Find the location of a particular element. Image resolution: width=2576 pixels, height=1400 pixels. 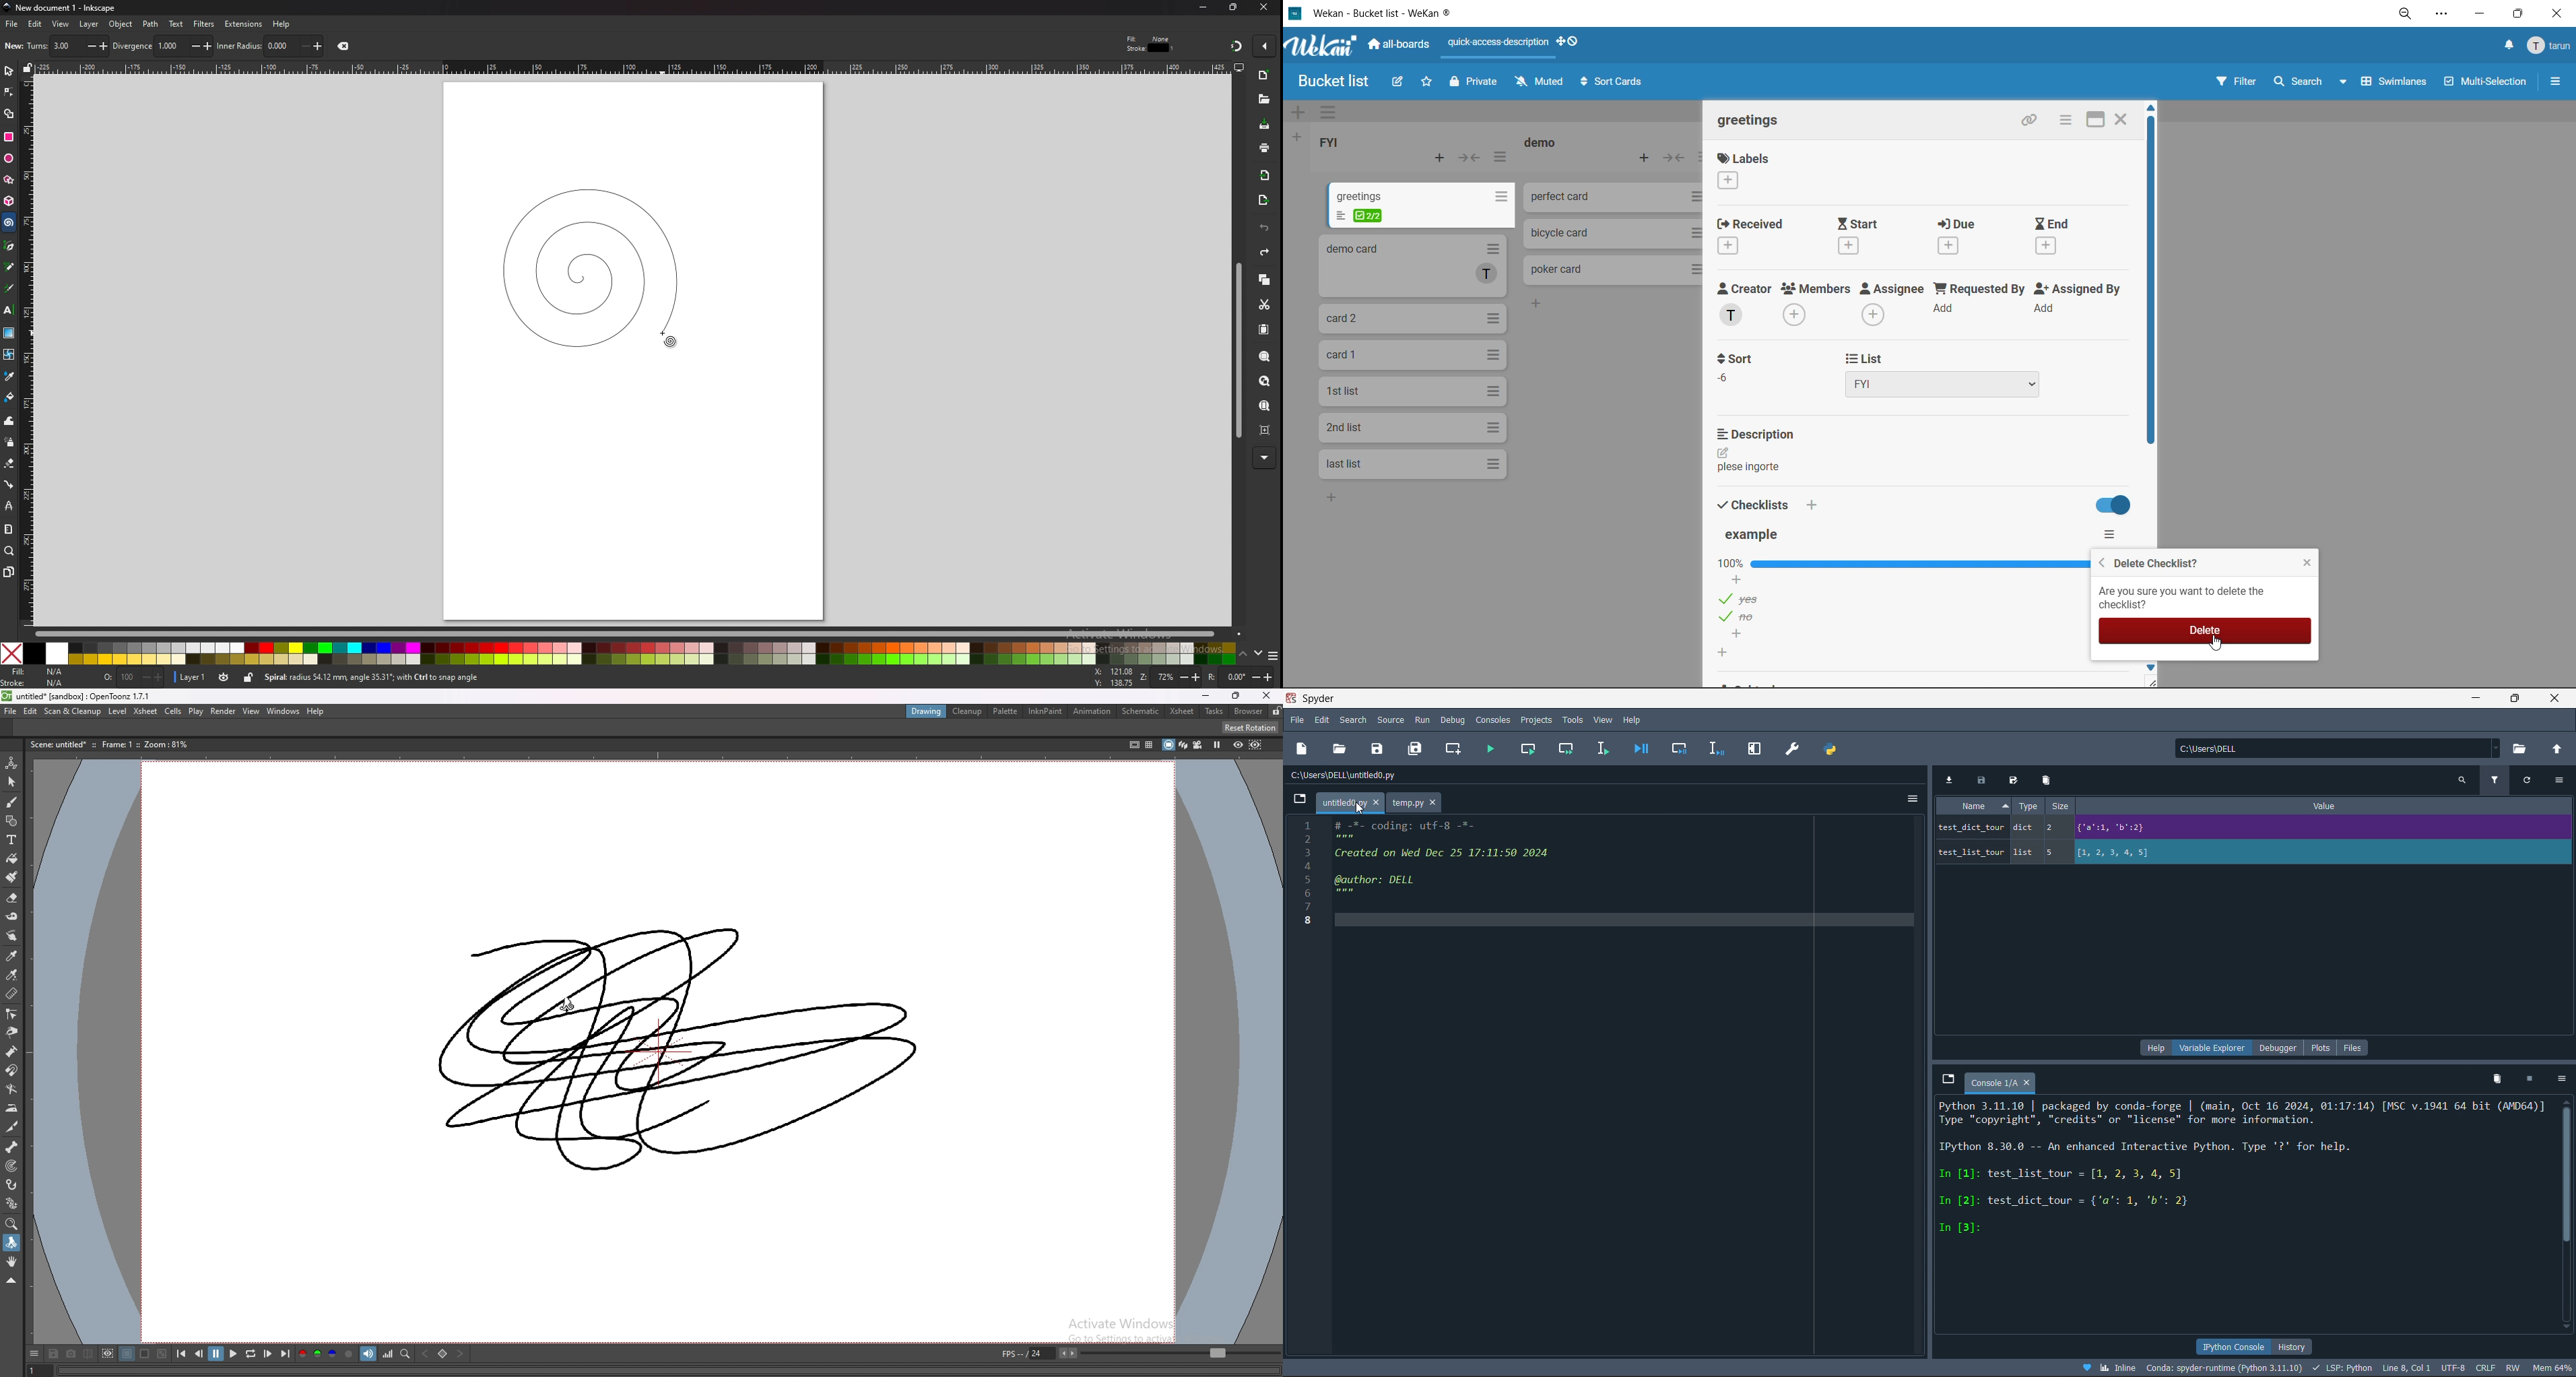

consoles is located at coordinates (1491, 719).